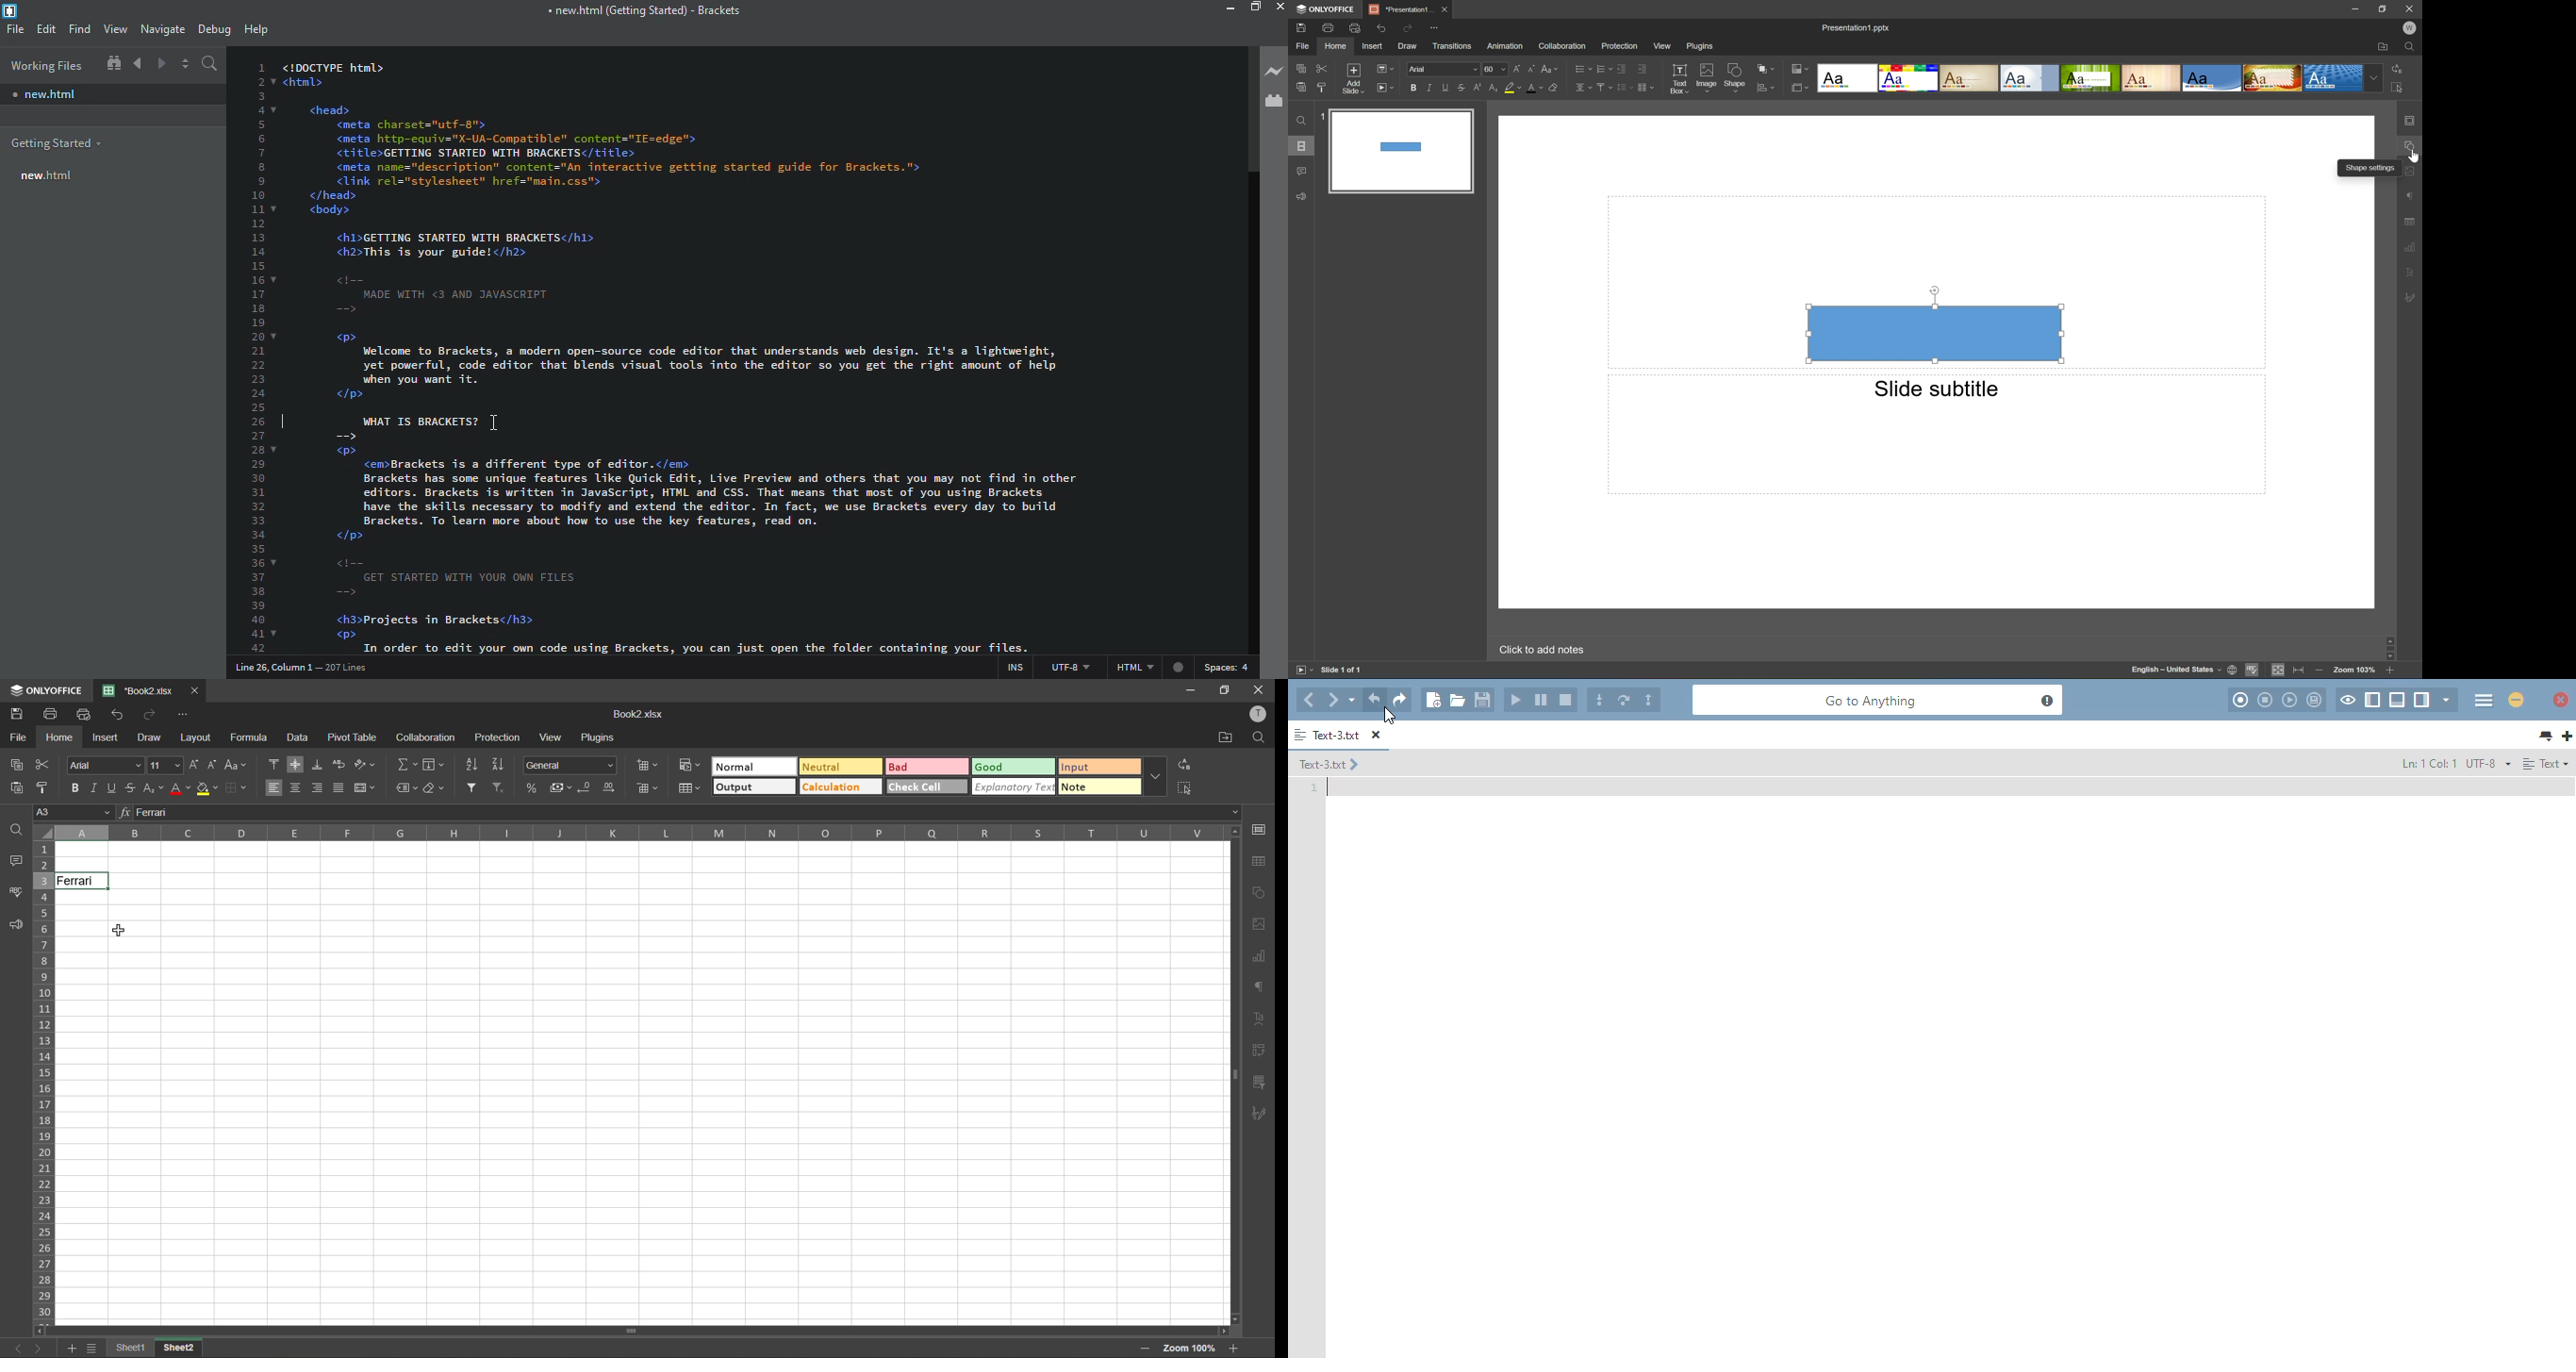  Describe the element at coordinates (1187, 786) in the screenshot. I see `select cell` at that location.